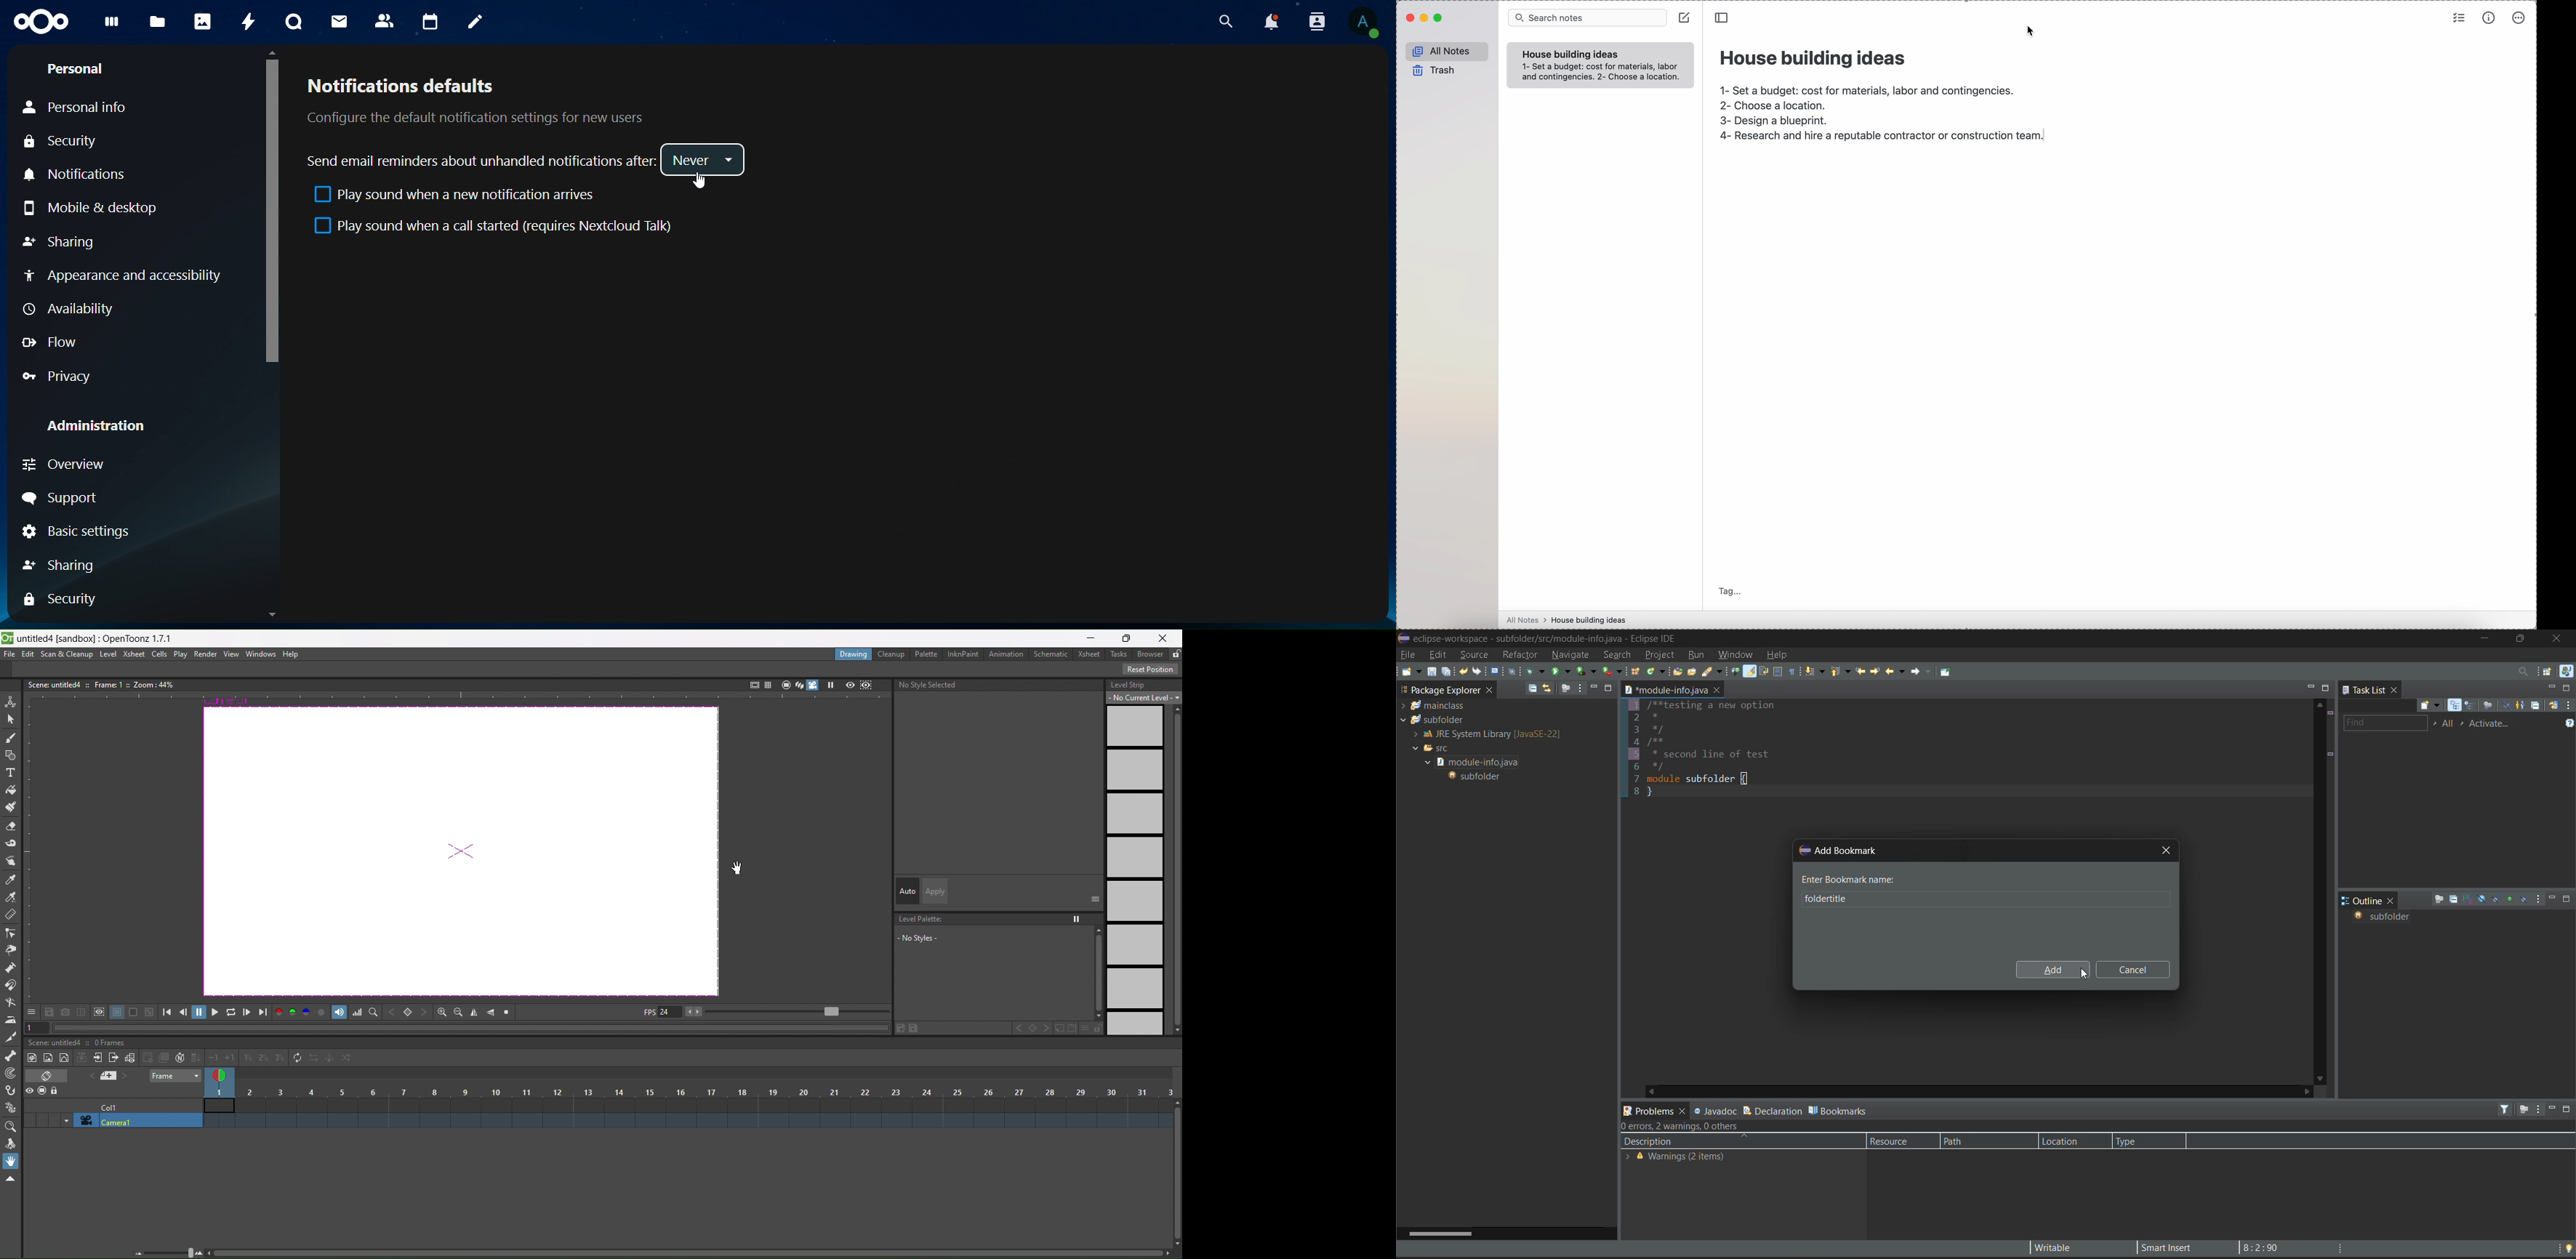 The width and height of the screenshot is (2576, 1260). Describe the element at coordinates (1425, 19) in the screenshot. I see `minimize Simplenote` at that location.